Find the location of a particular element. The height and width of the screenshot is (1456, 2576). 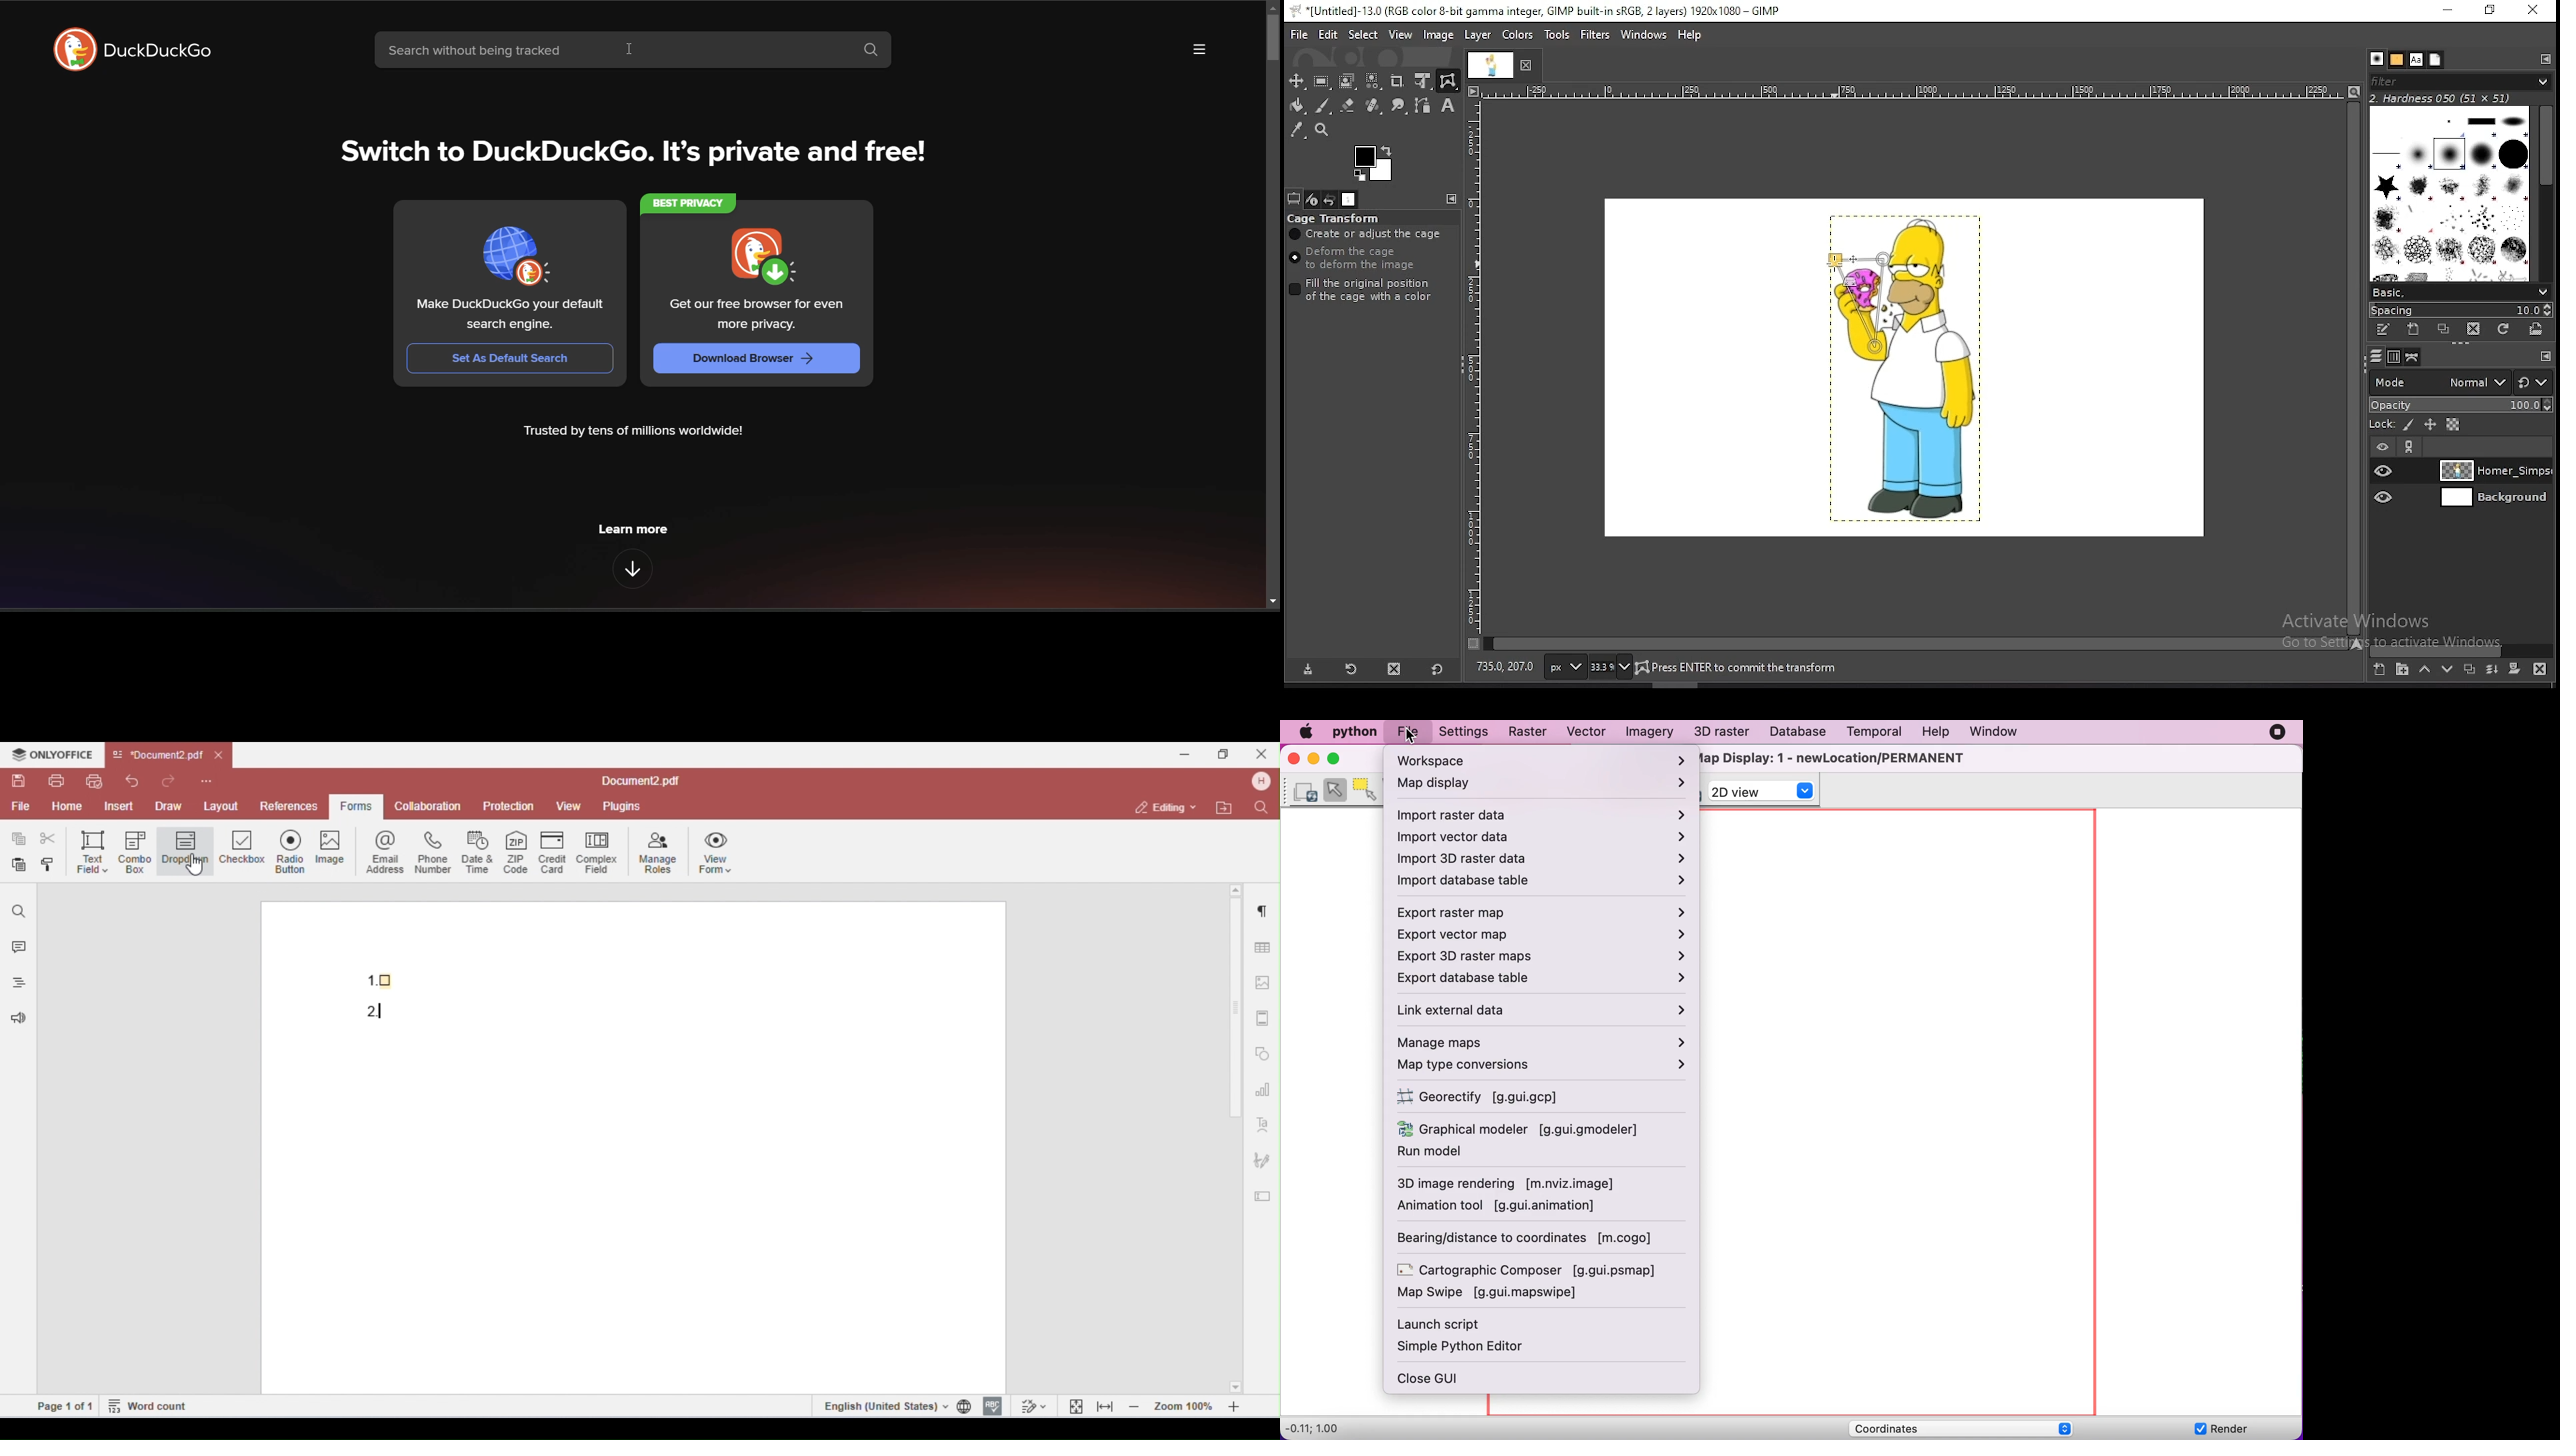

images is located at coordinates (1350, 200).